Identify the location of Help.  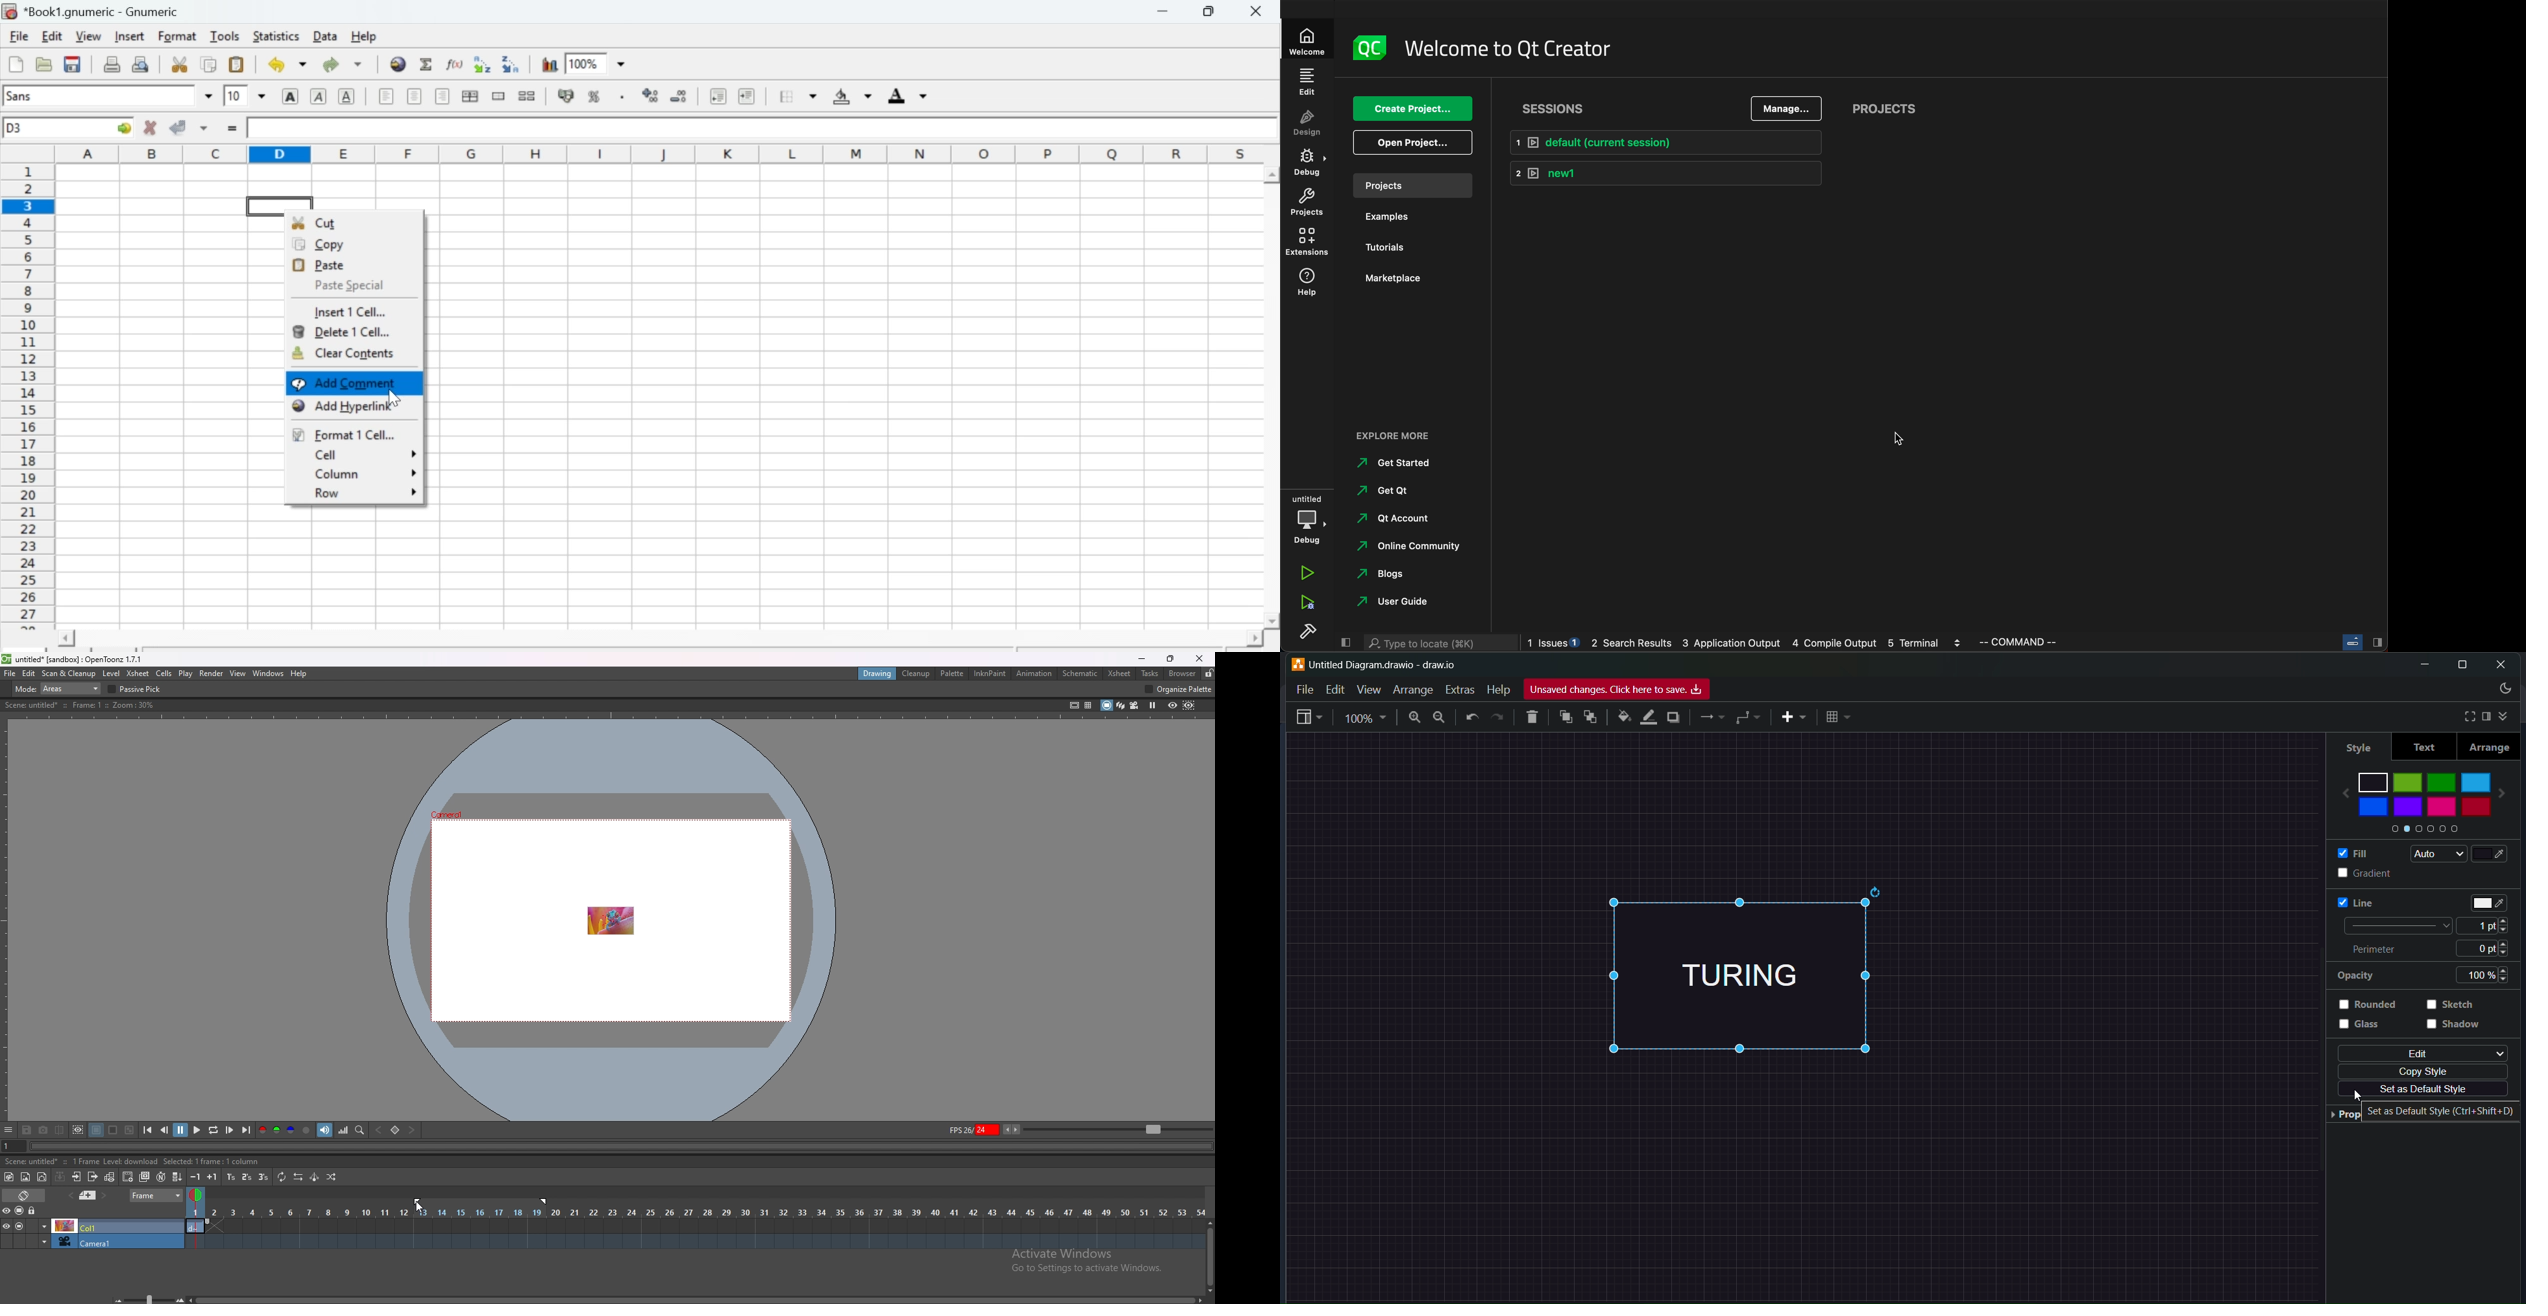
(1498, 690).